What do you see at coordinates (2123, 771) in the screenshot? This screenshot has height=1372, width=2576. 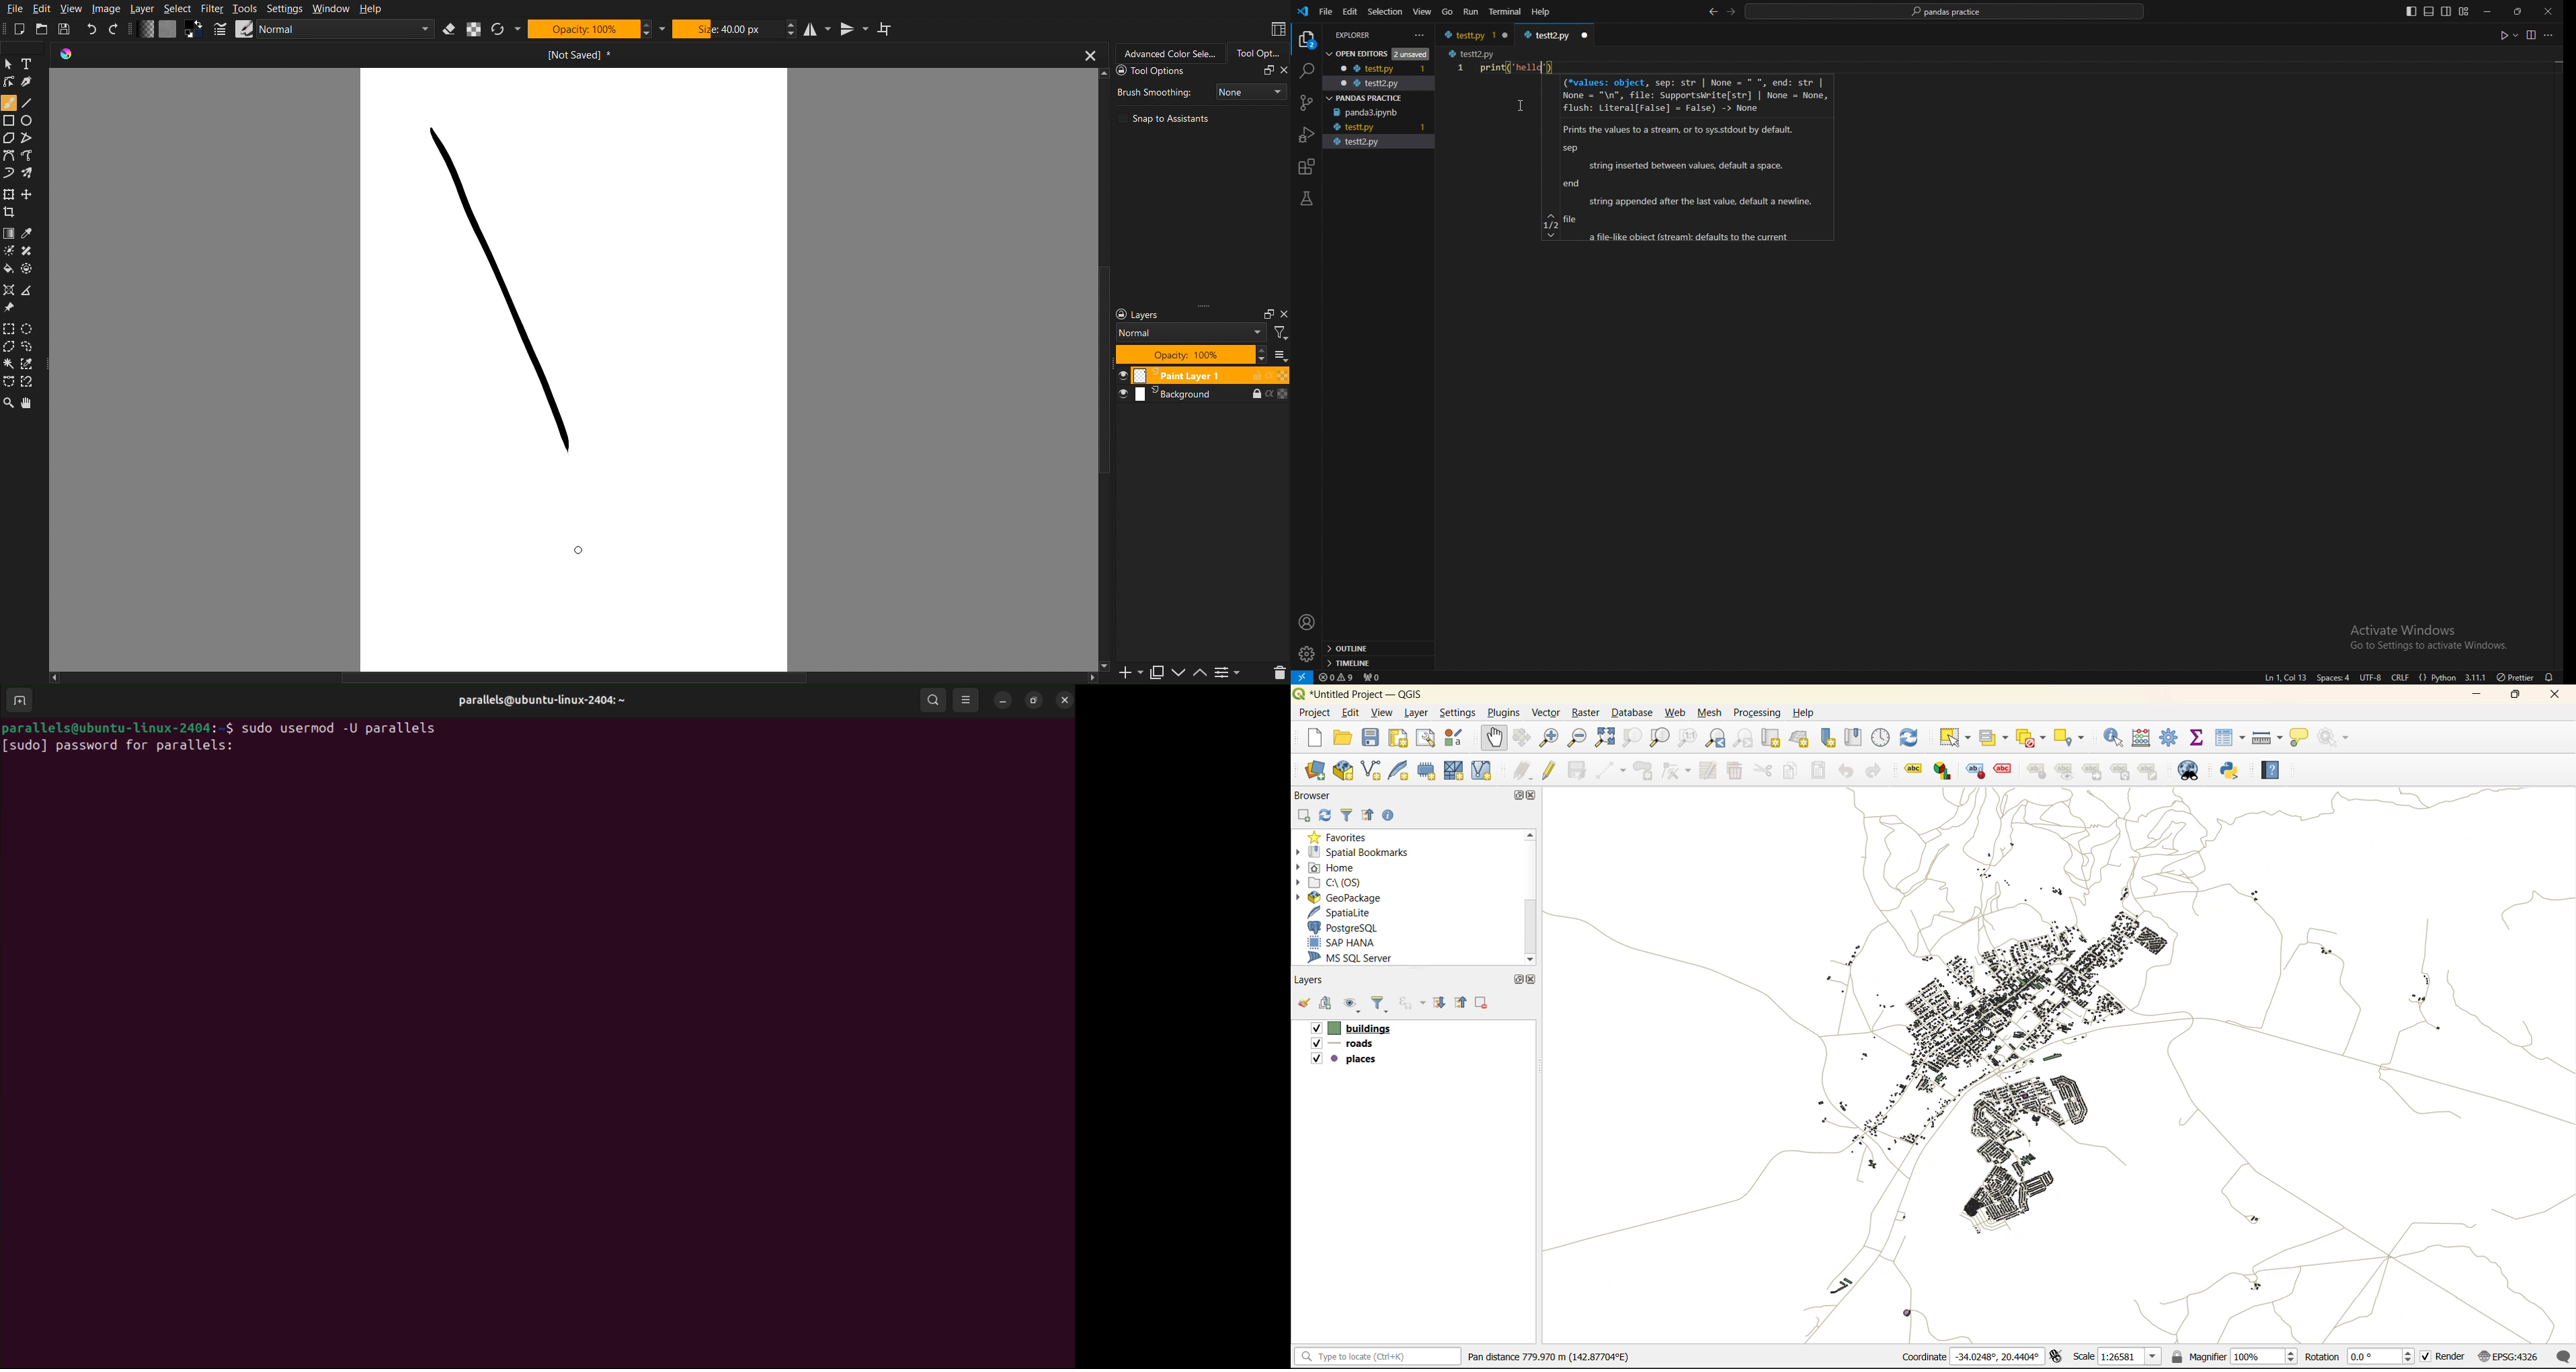 I see `Hierarchy` at bounding box center [2123, 771].